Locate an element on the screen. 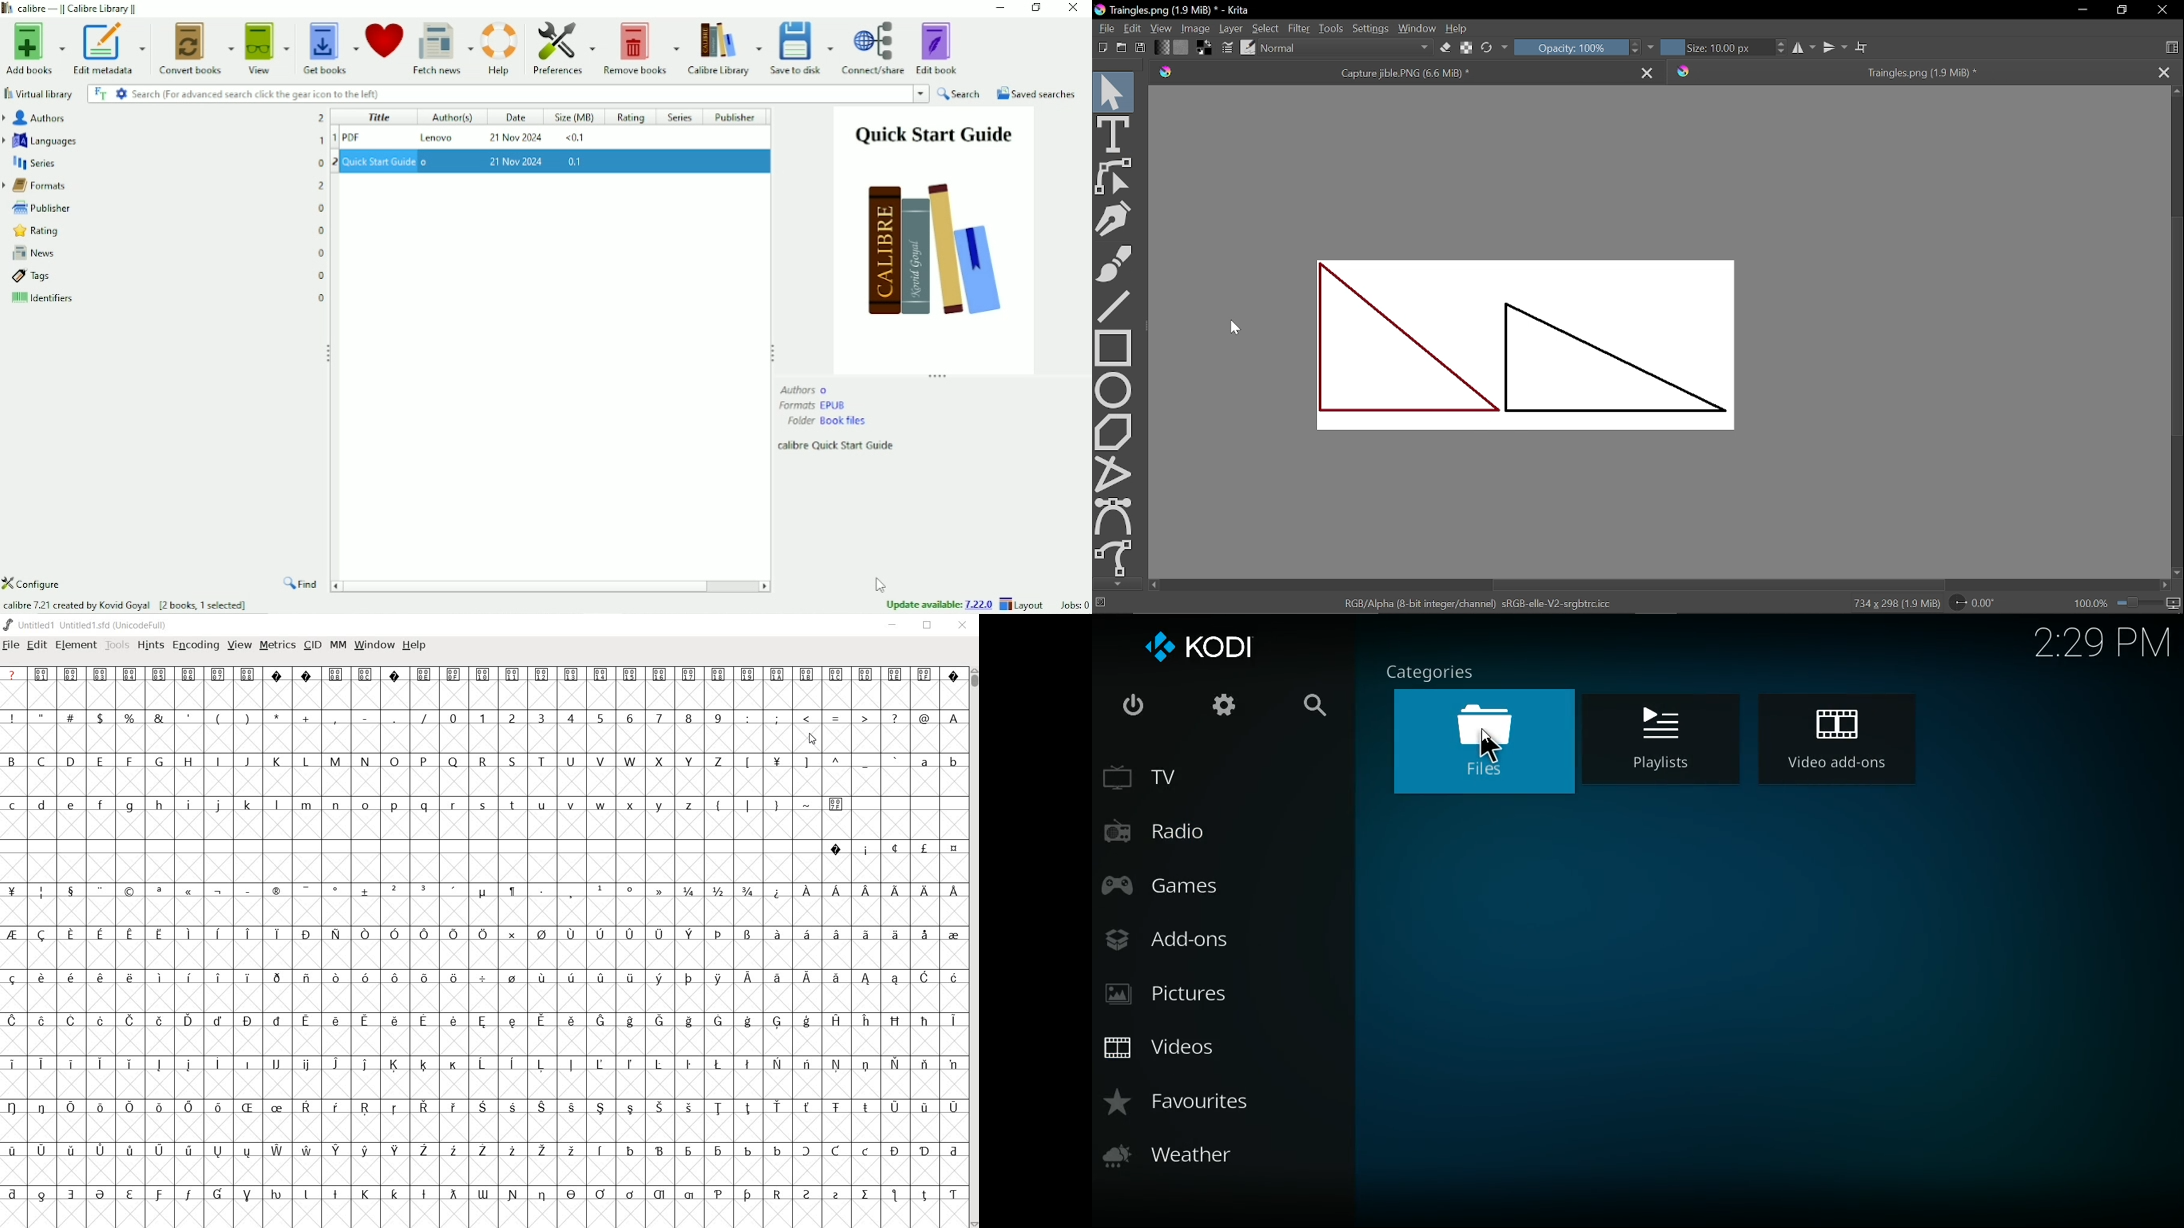 This screenshot has height=1232, width=2184. Freehand path tool is located at coordinates (1116, 557).